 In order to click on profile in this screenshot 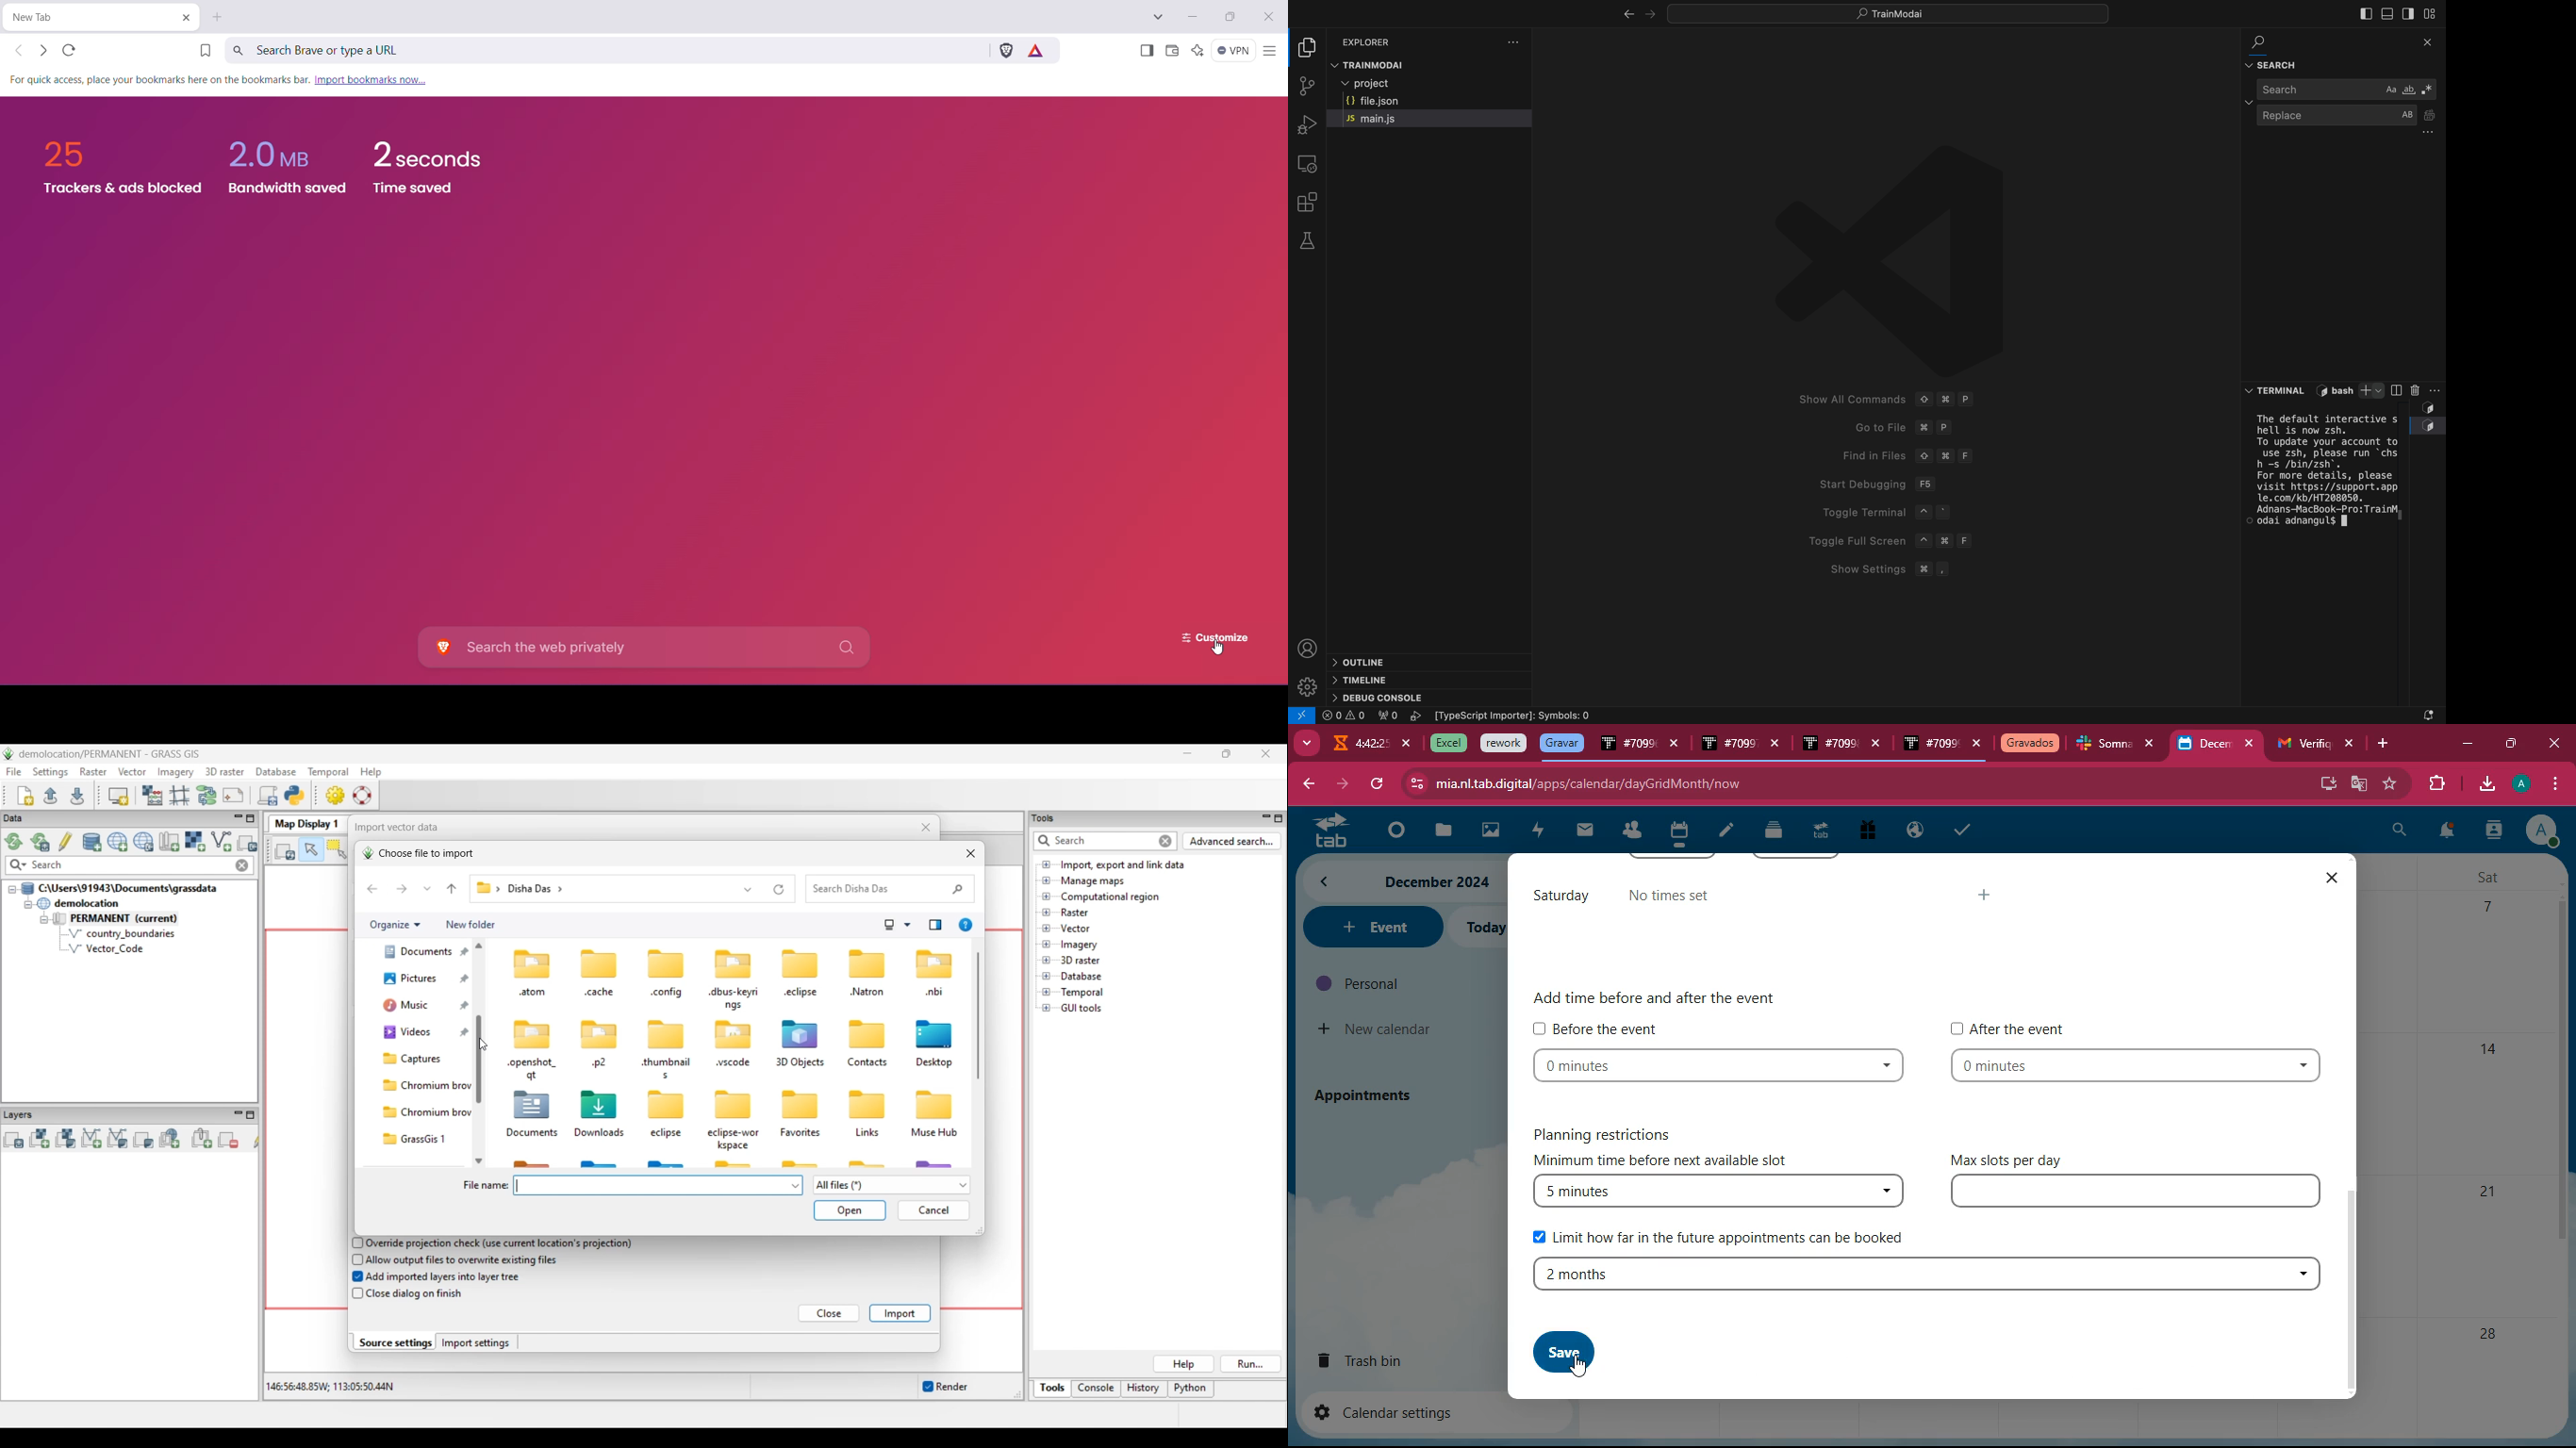, I will do `click(2541, 830)`.